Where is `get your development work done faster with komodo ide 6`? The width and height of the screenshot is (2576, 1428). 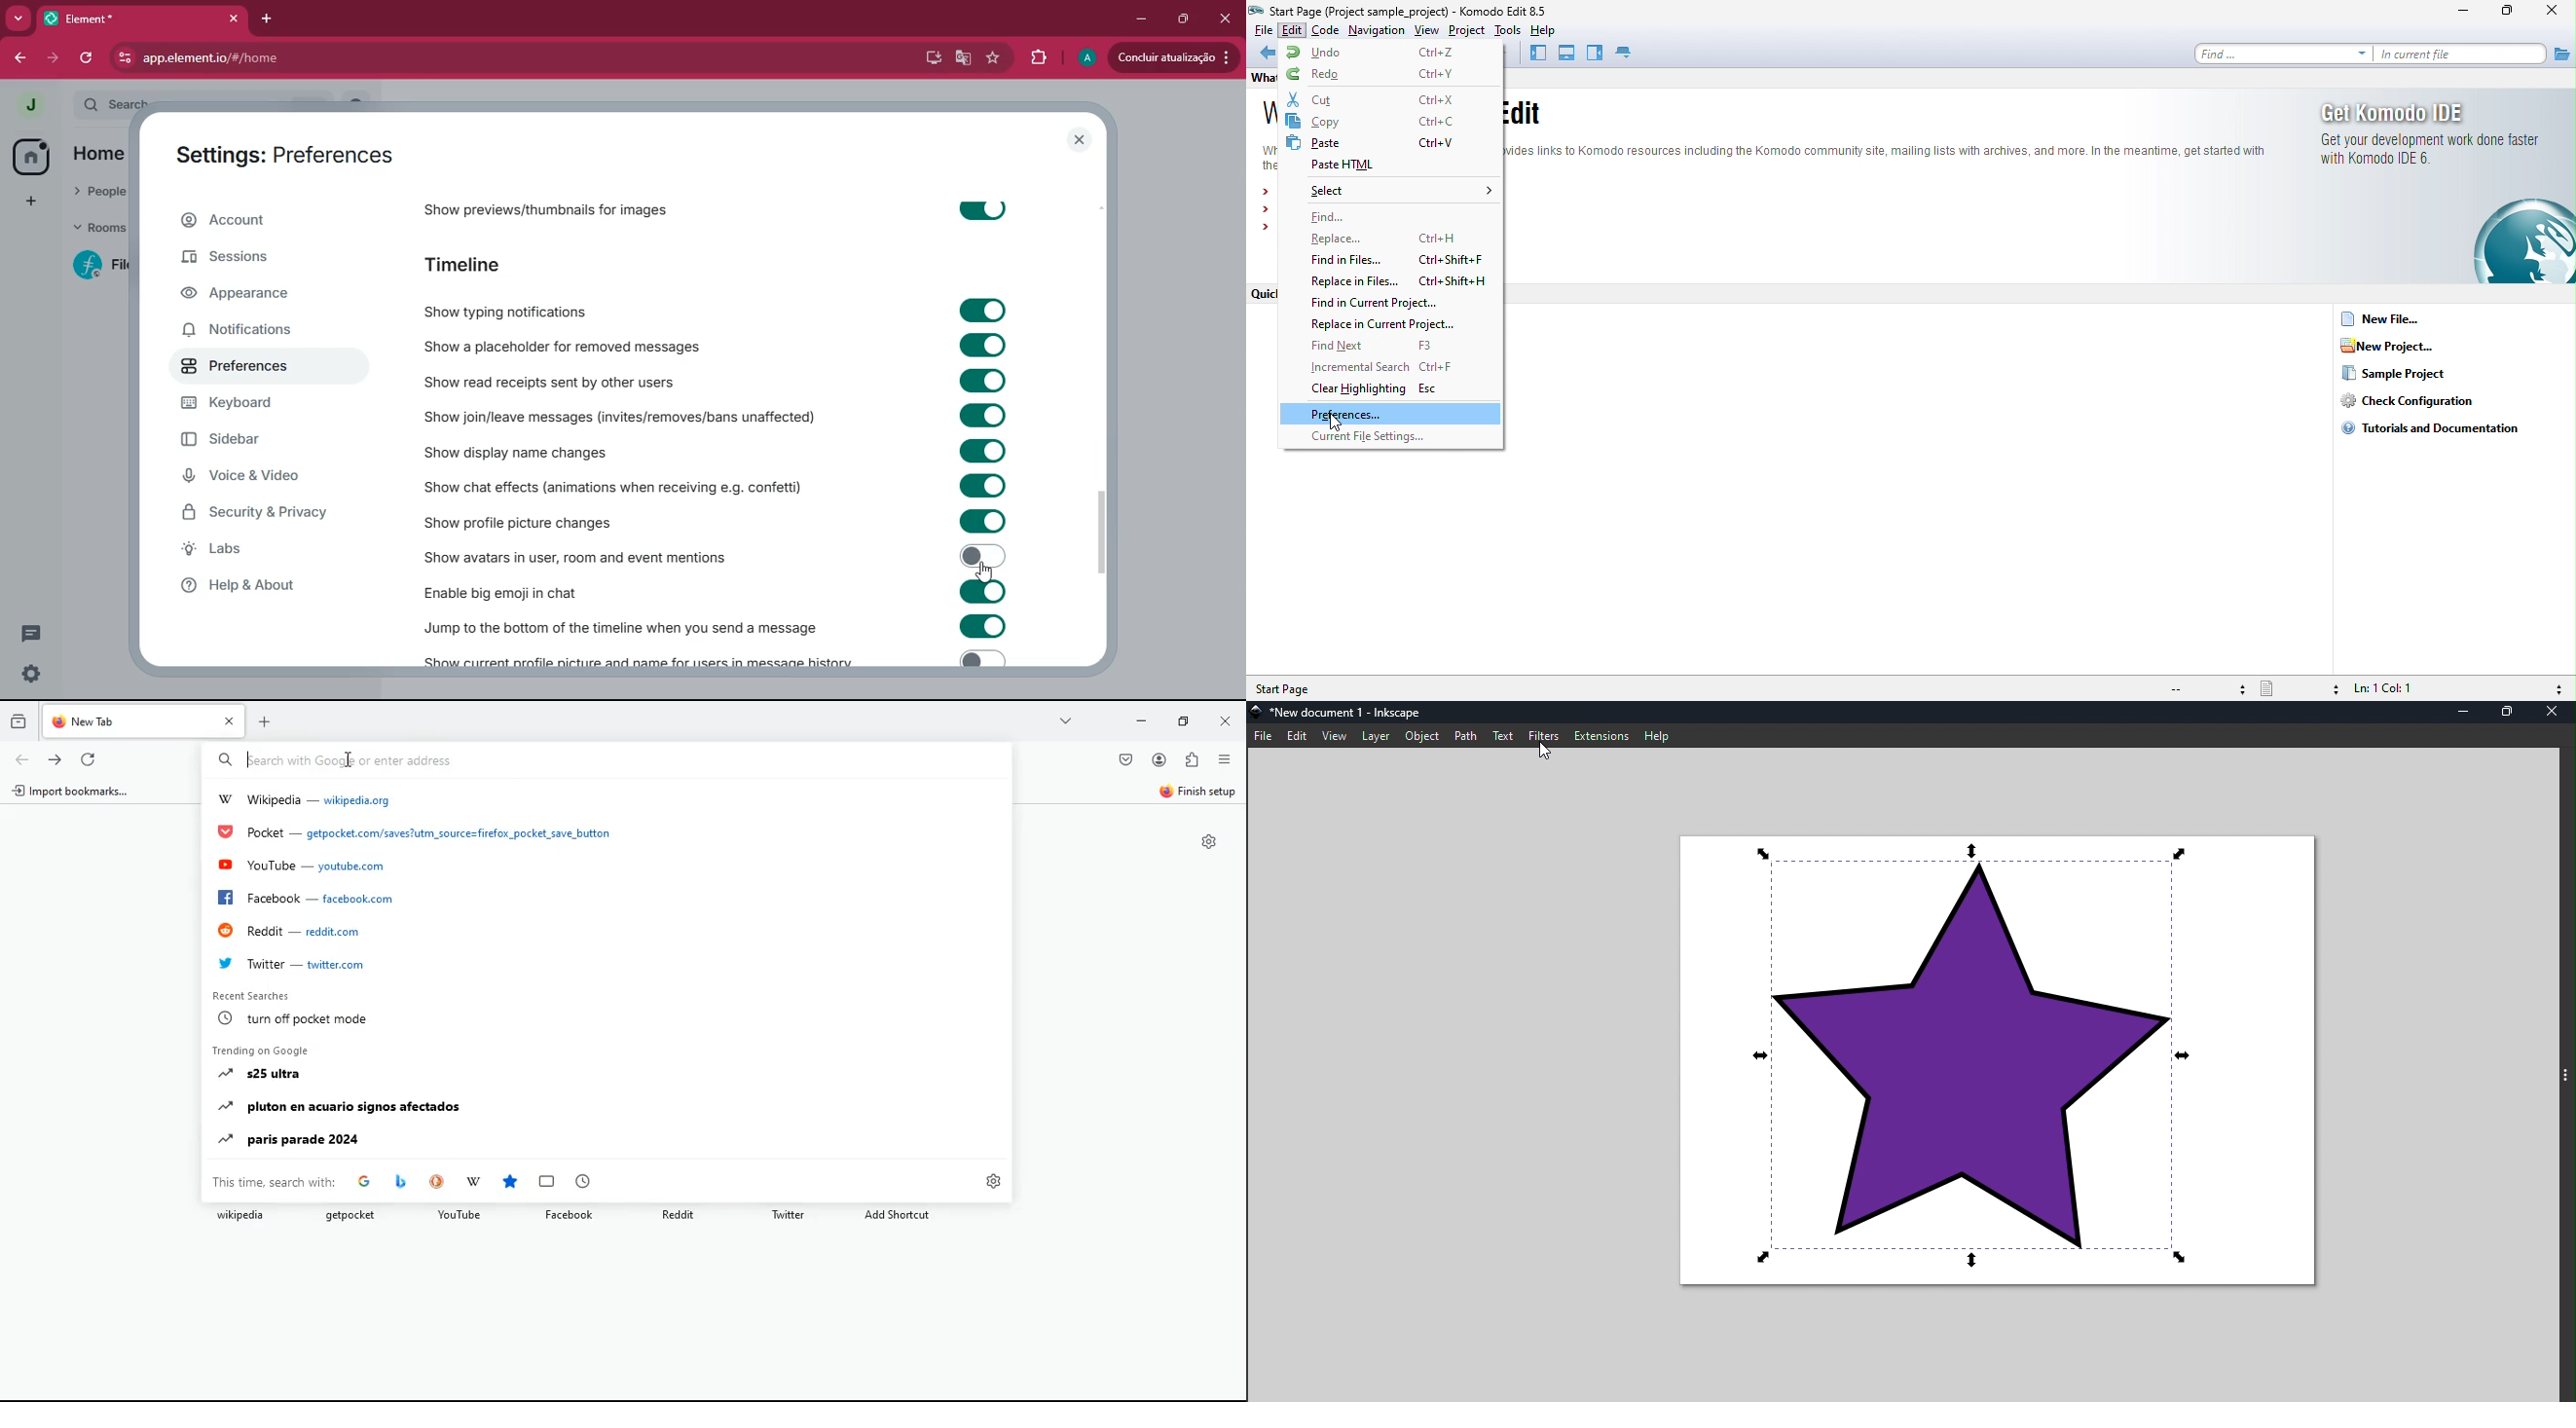
get your development work done faster with komodo ide 6 is located at coordinates (2434, 154).